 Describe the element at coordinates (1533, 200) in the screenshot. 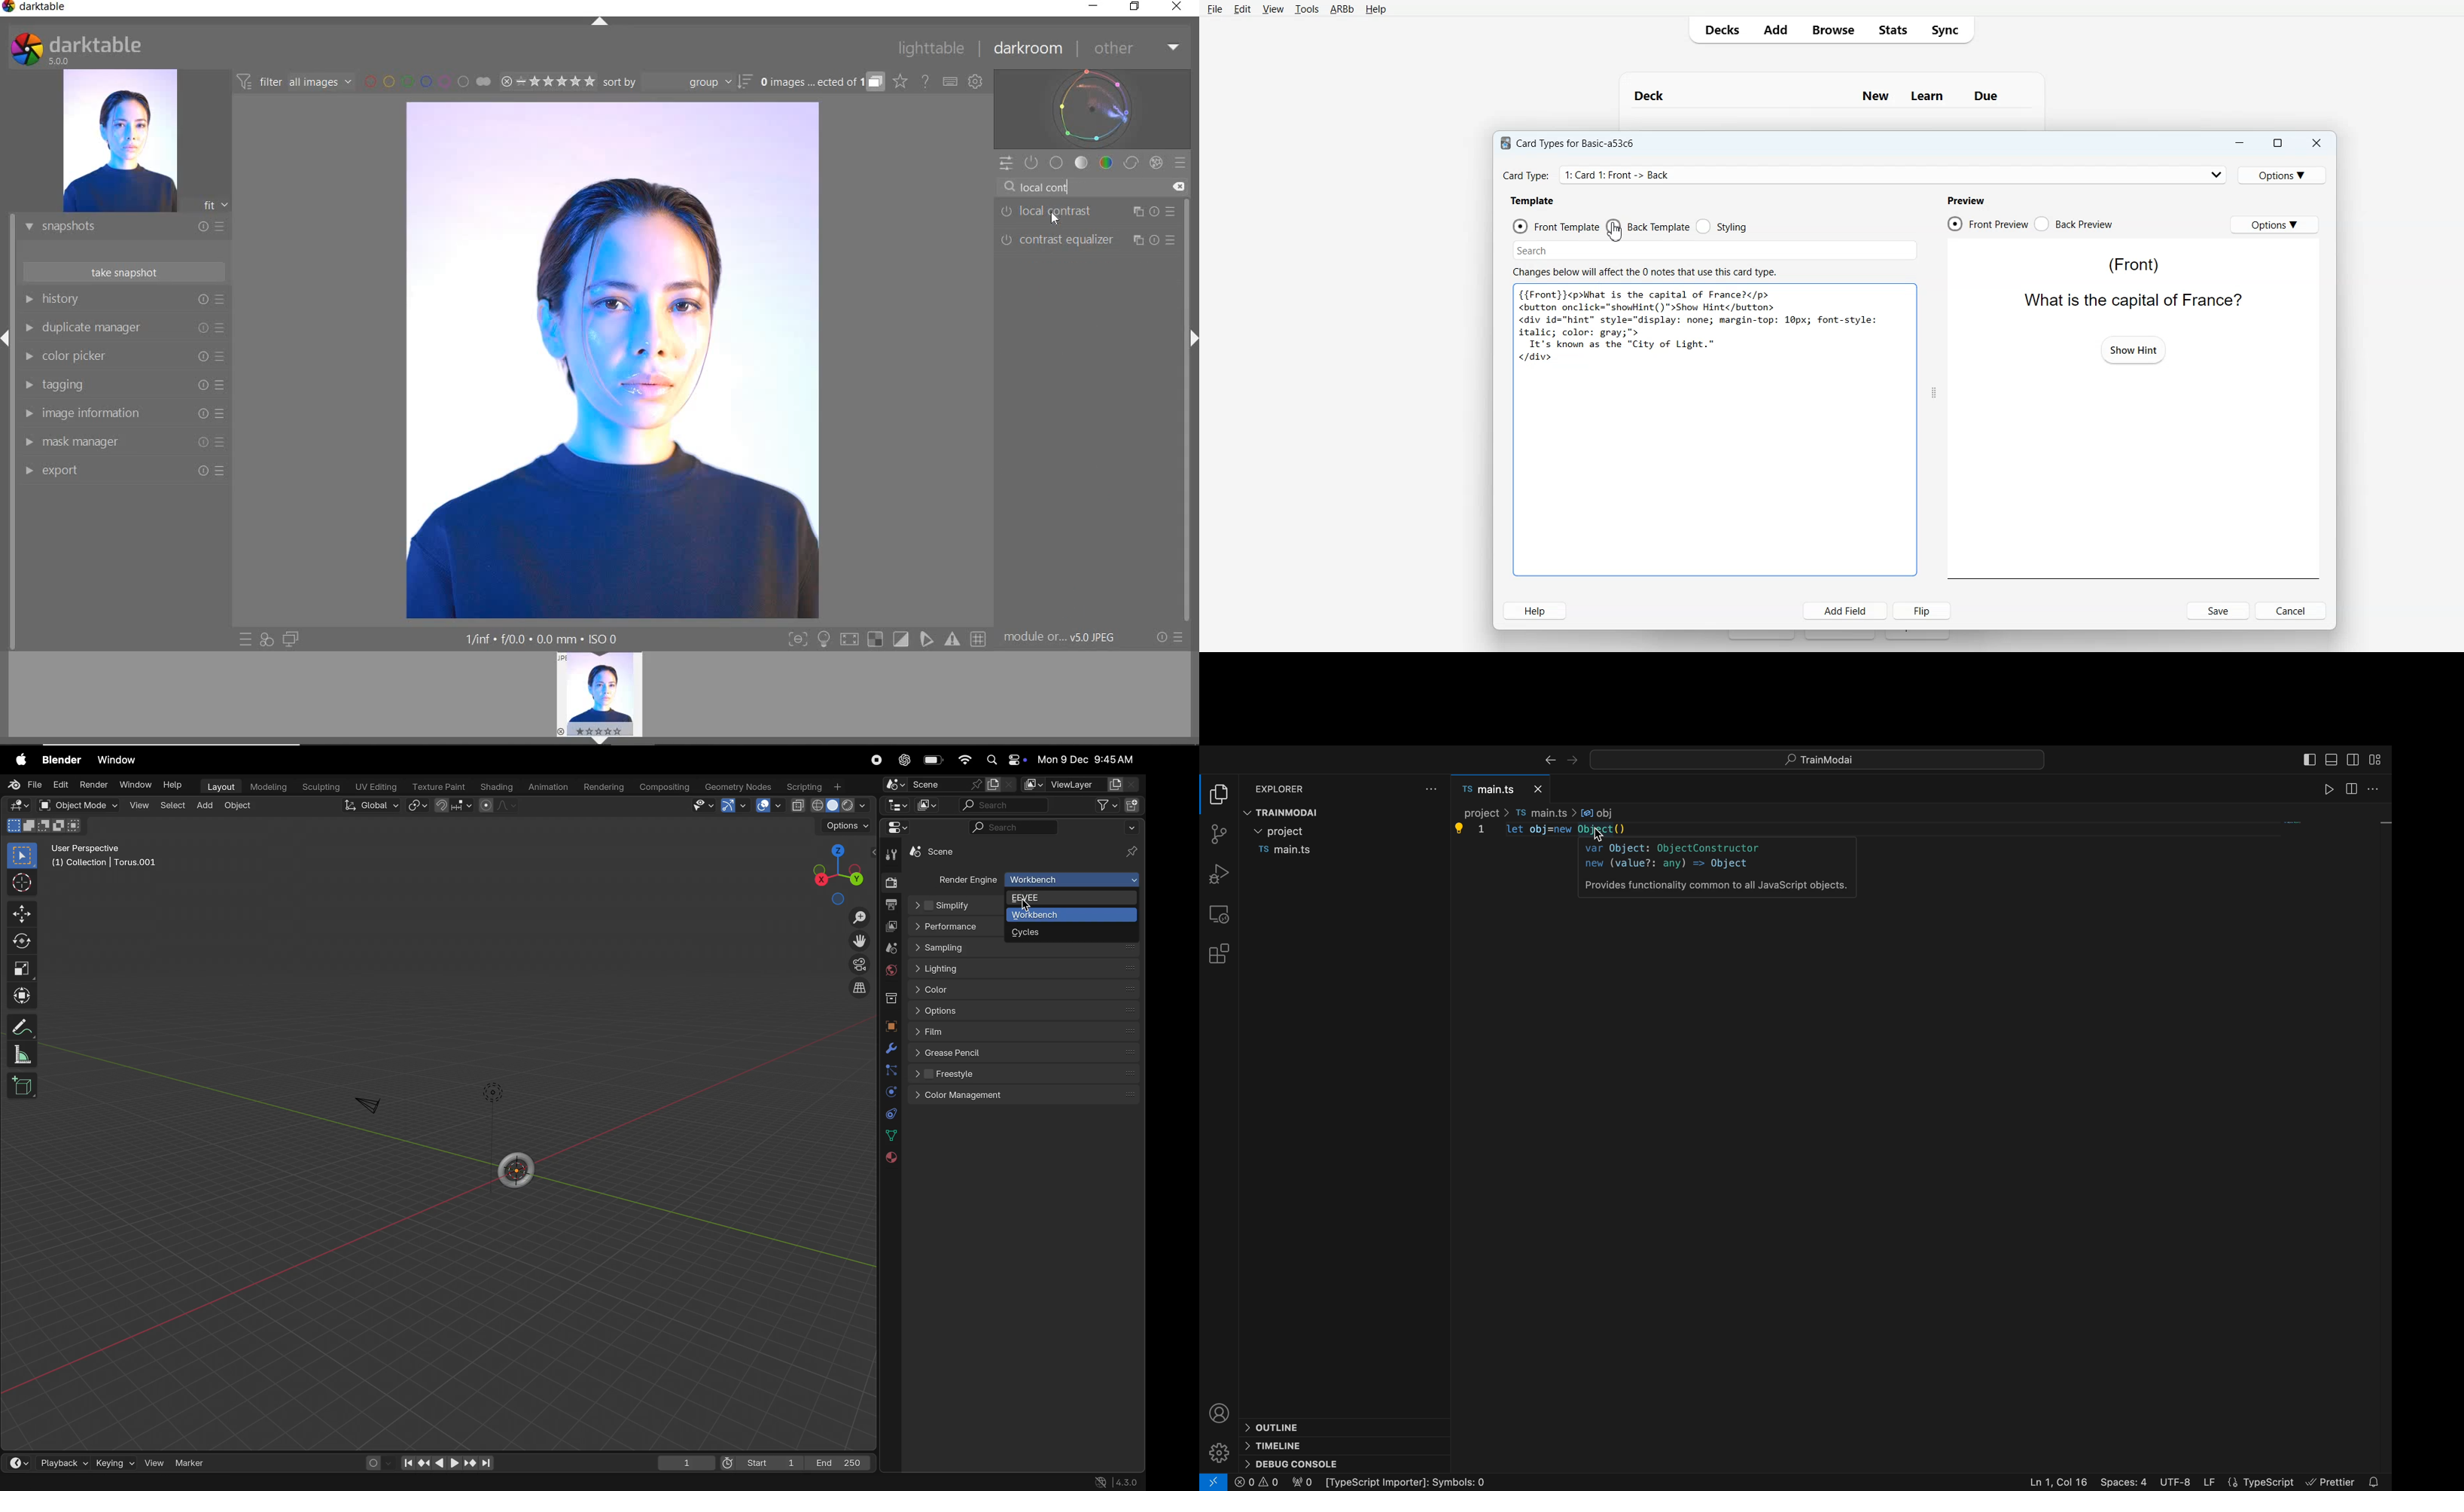

I see `Template` at that location.